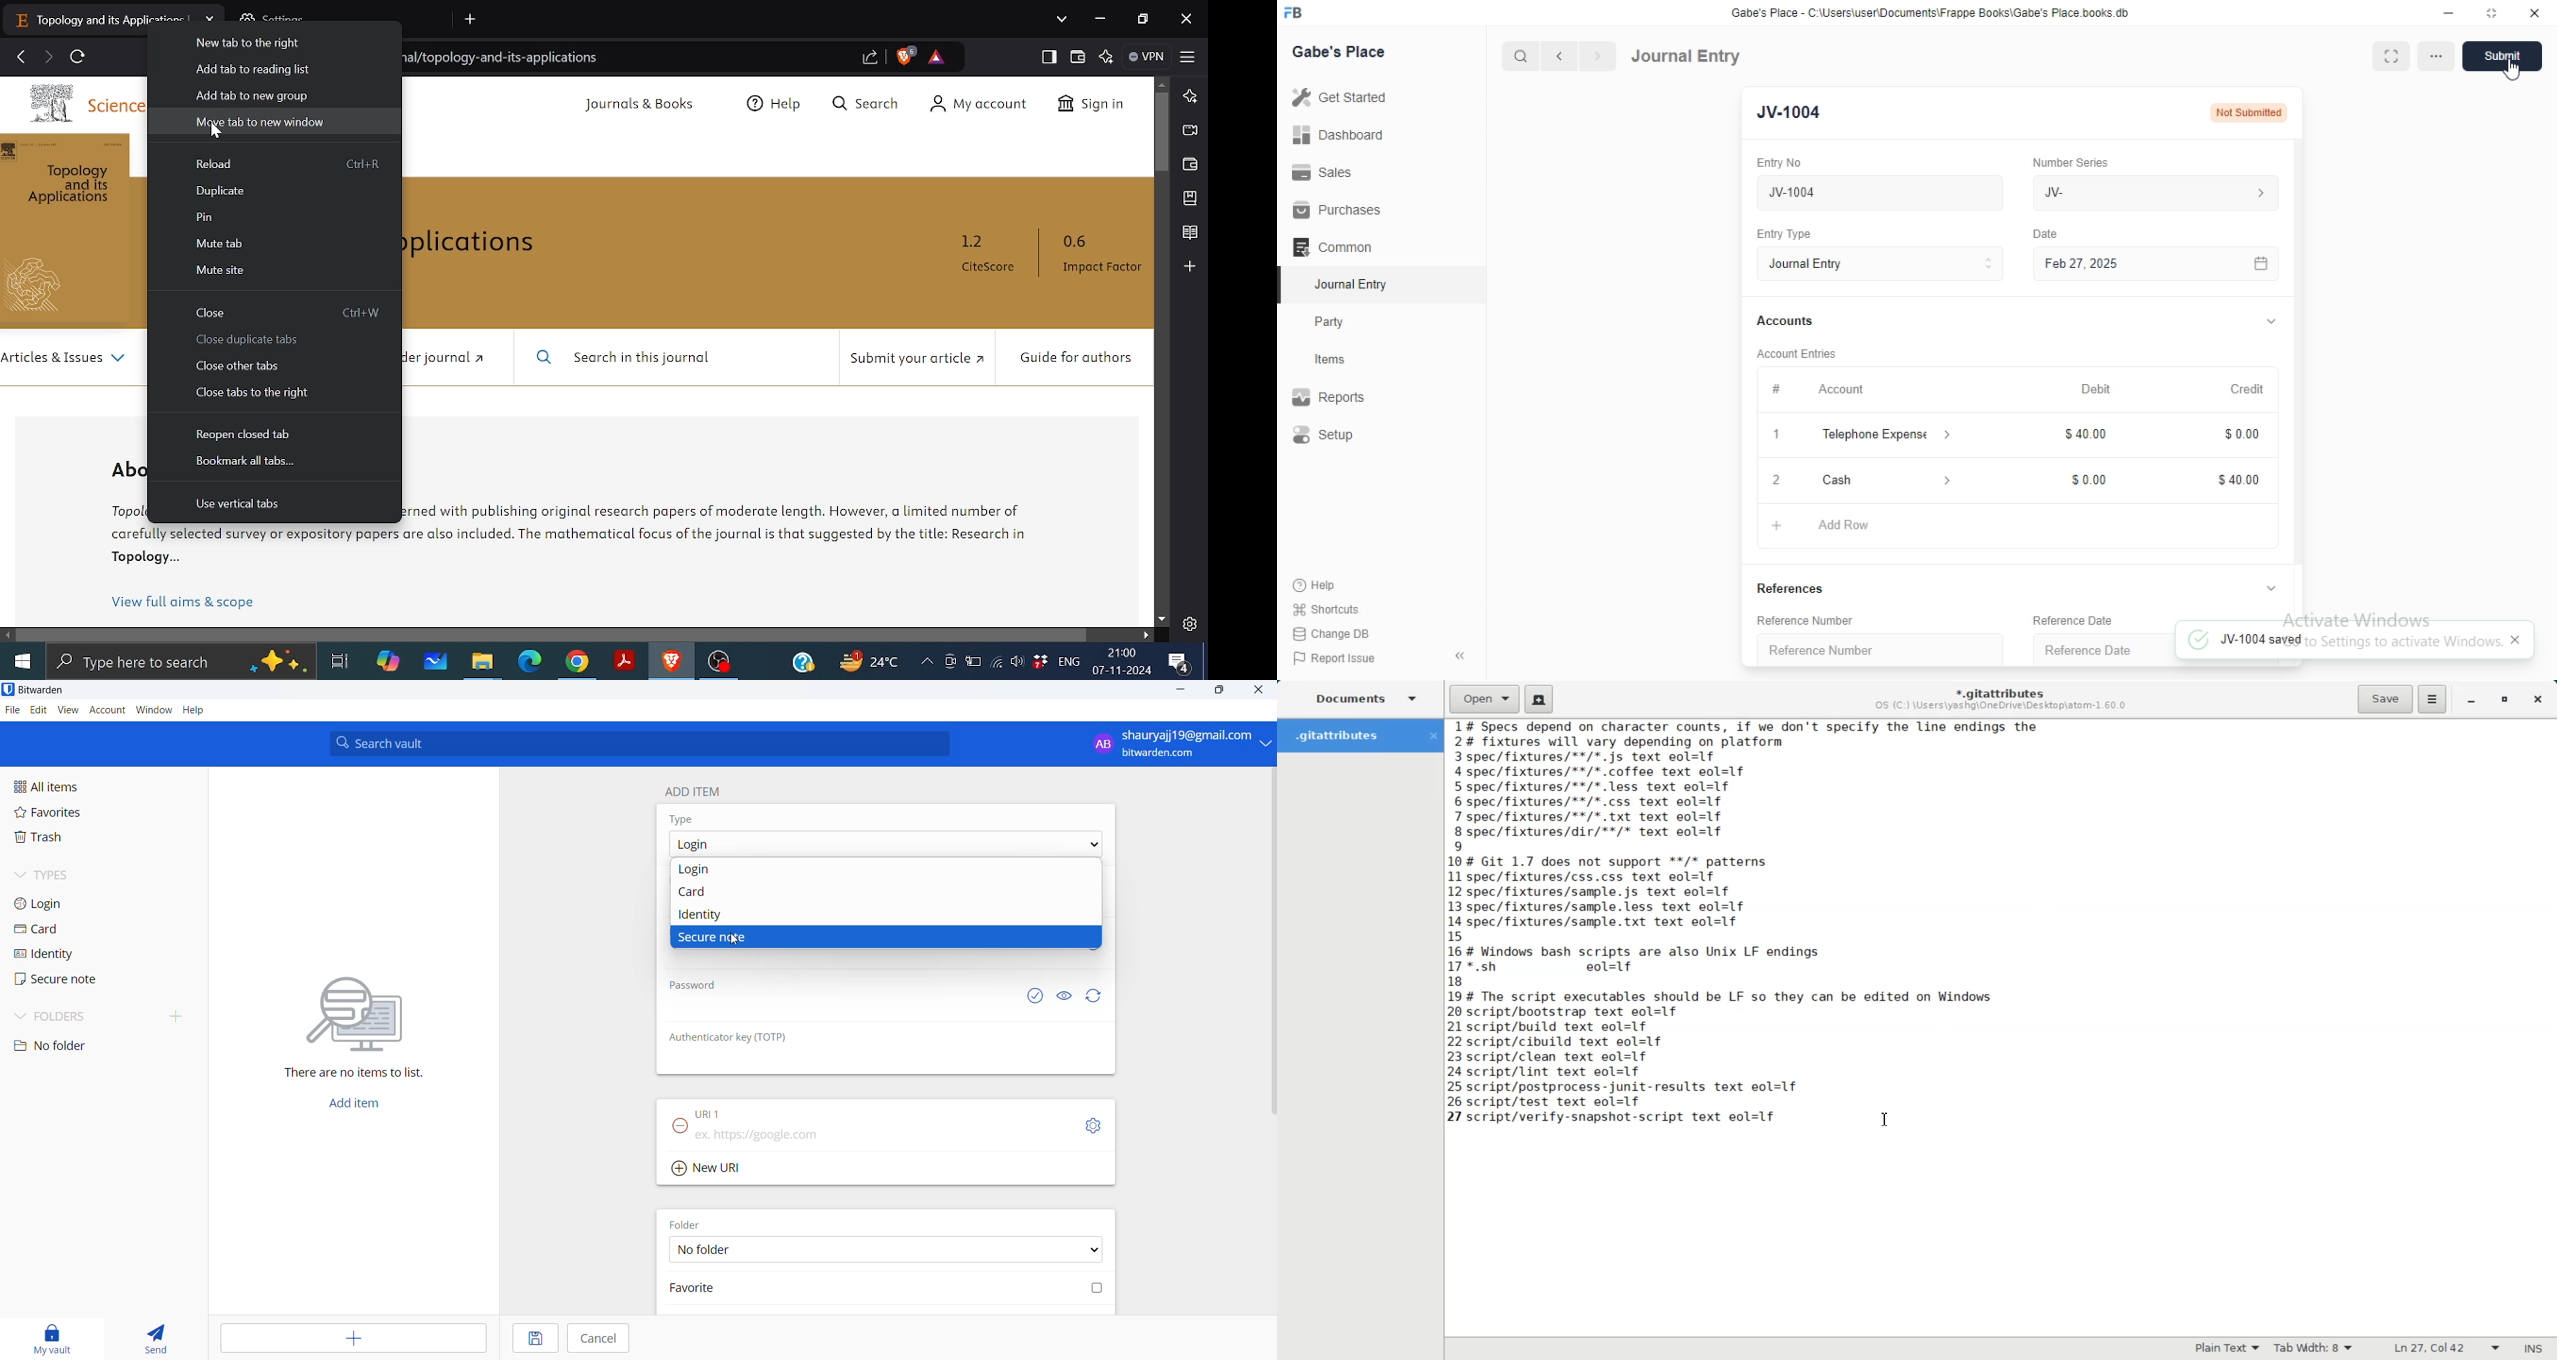  Describe the element at coordinates (1432, 736) in the screenshot. I see `Close Folder` at that location.